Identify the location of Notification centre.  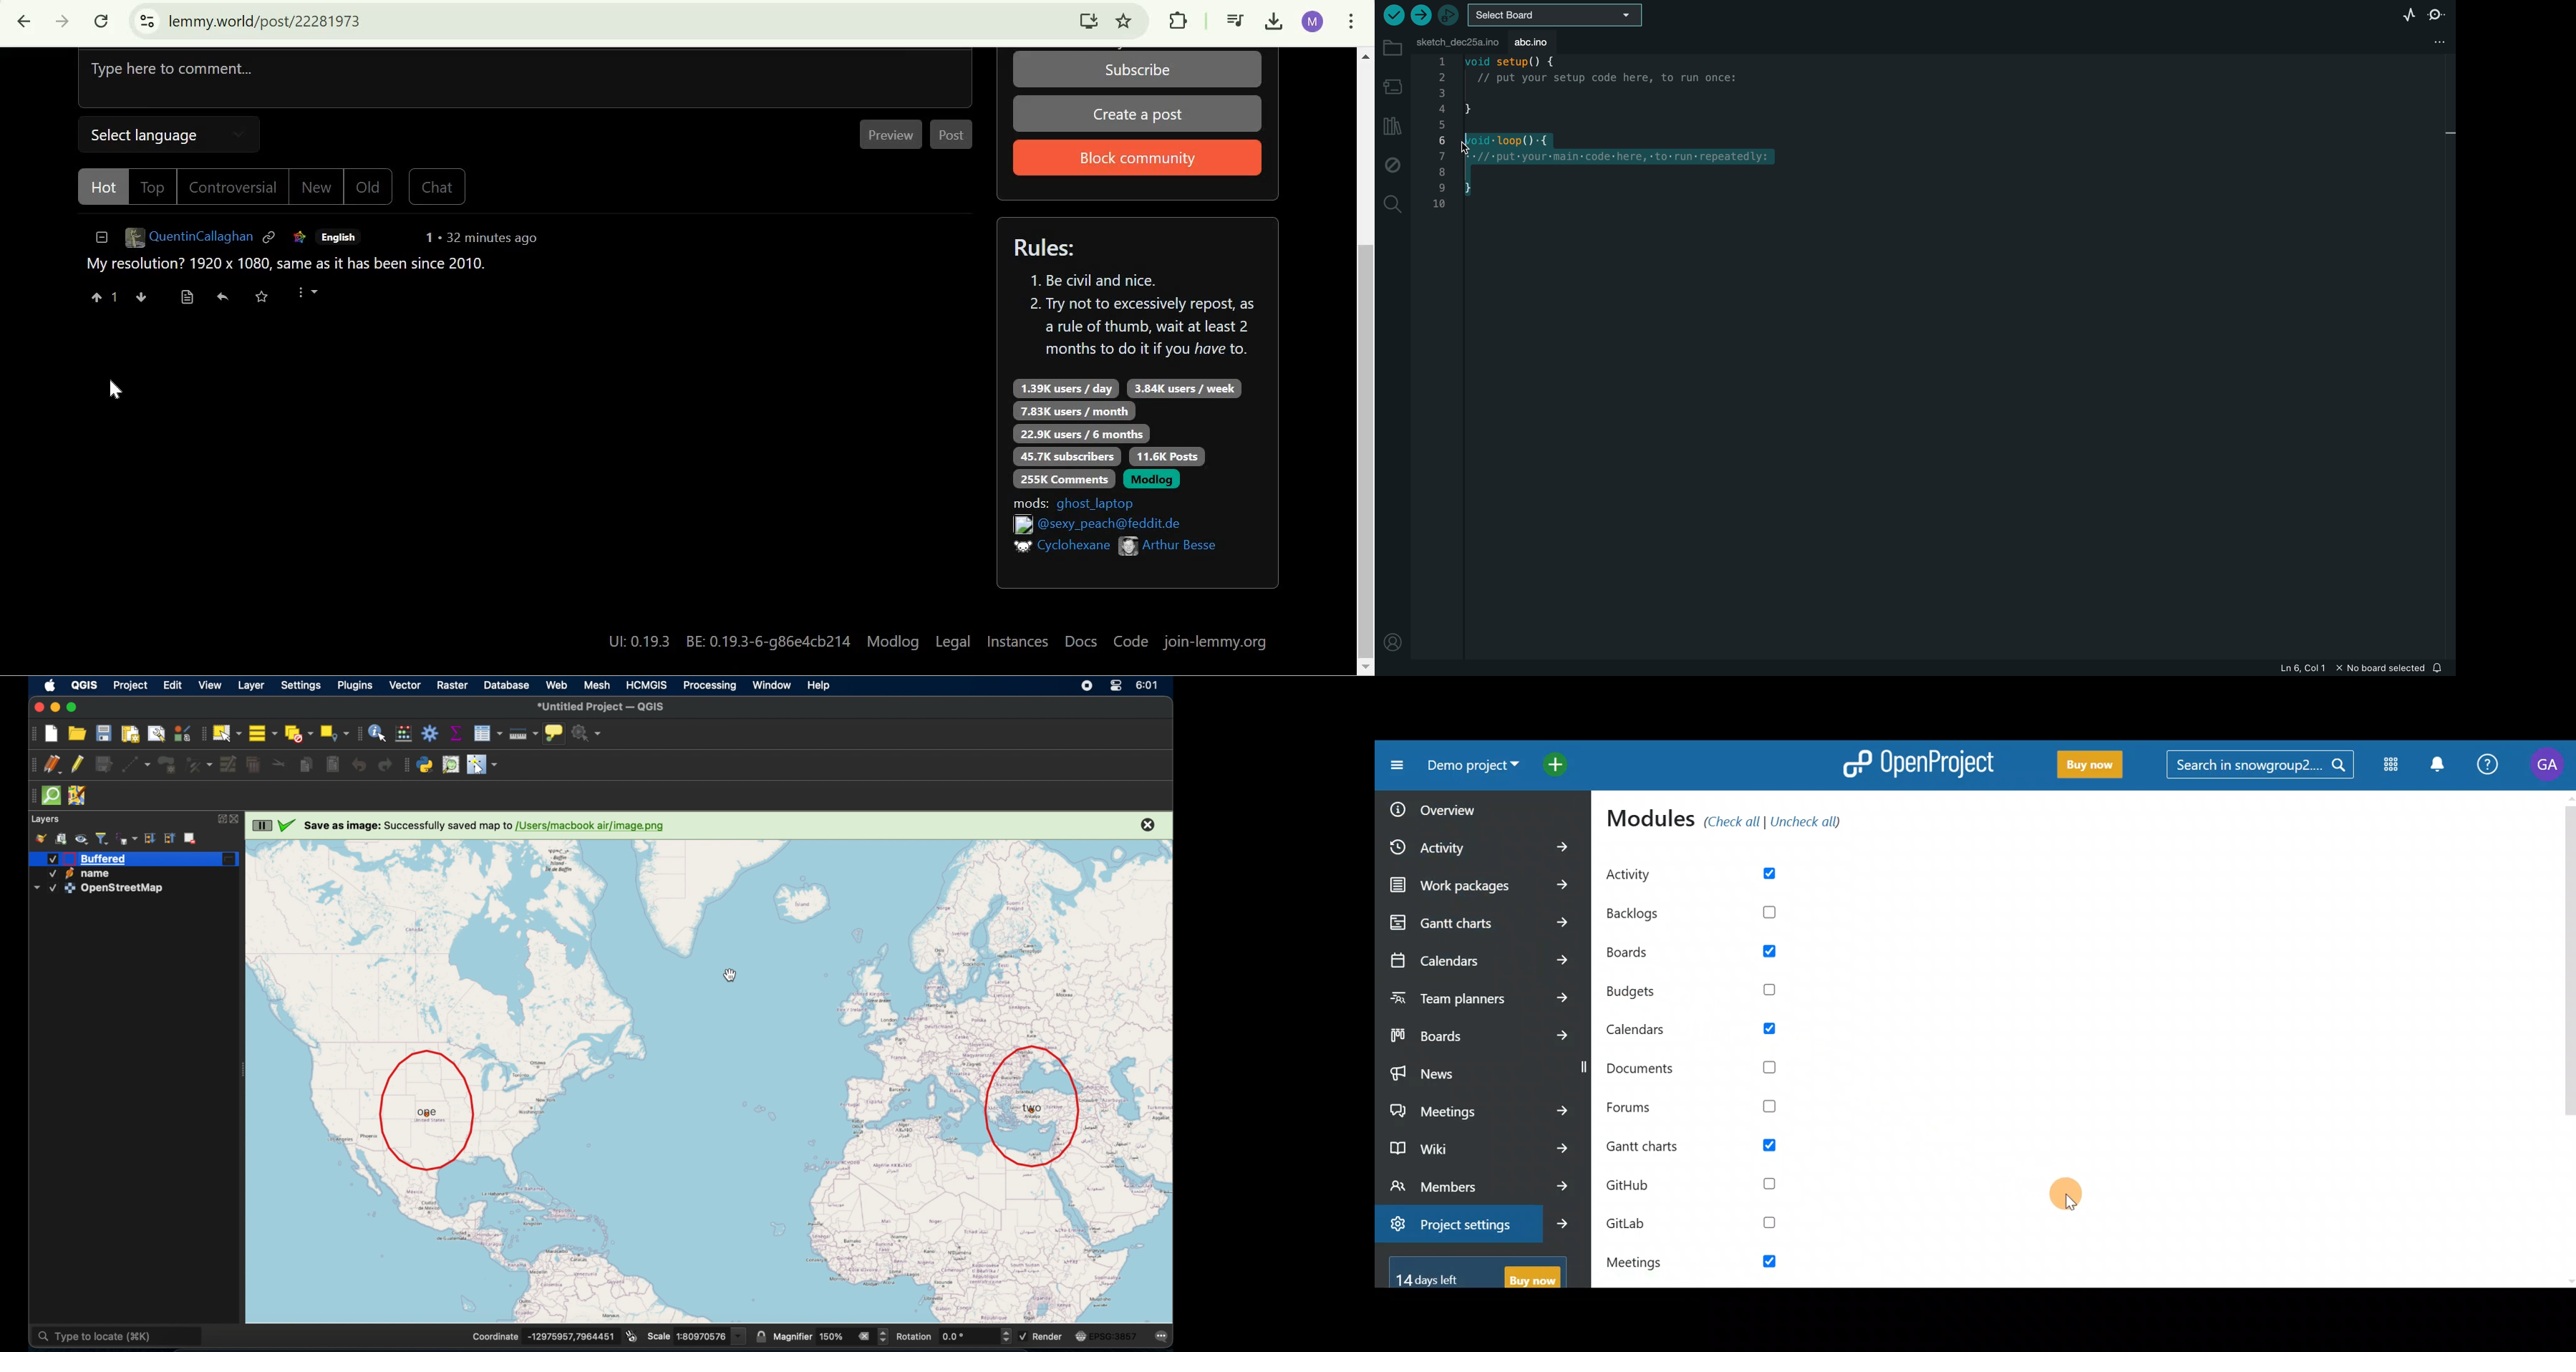
(2440, 767).